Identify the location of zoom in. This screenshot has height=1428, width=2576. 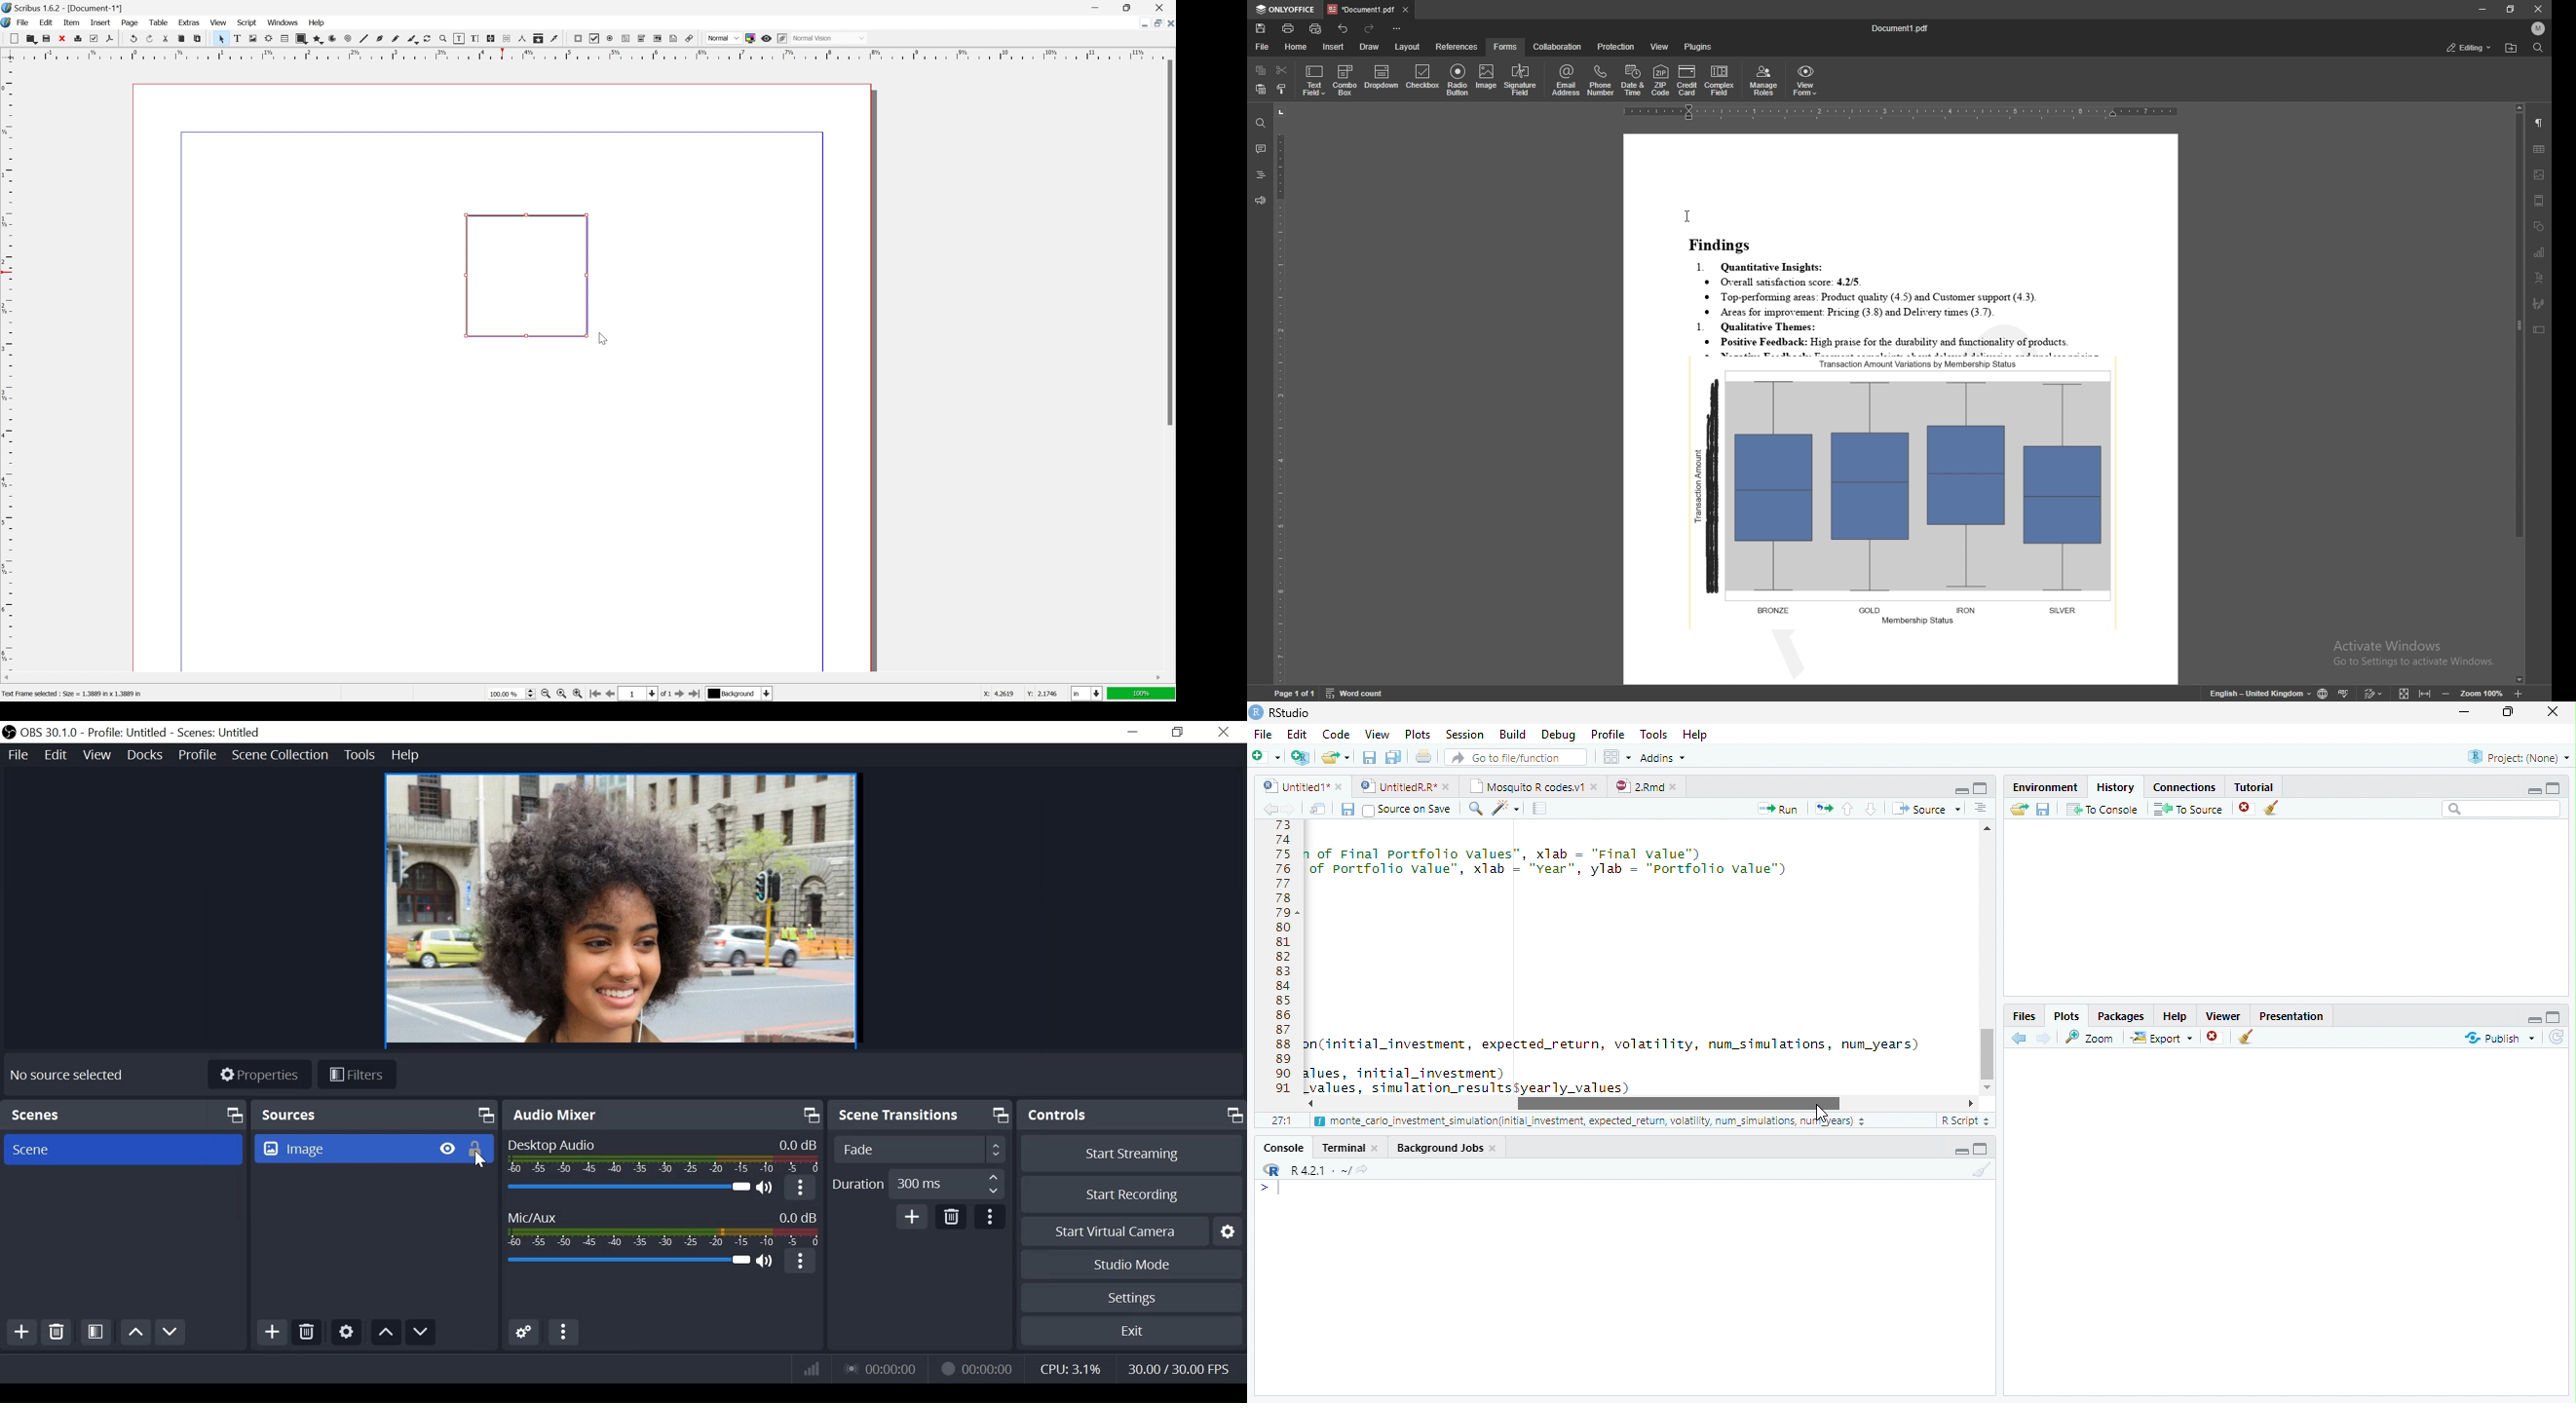
(577, 694).